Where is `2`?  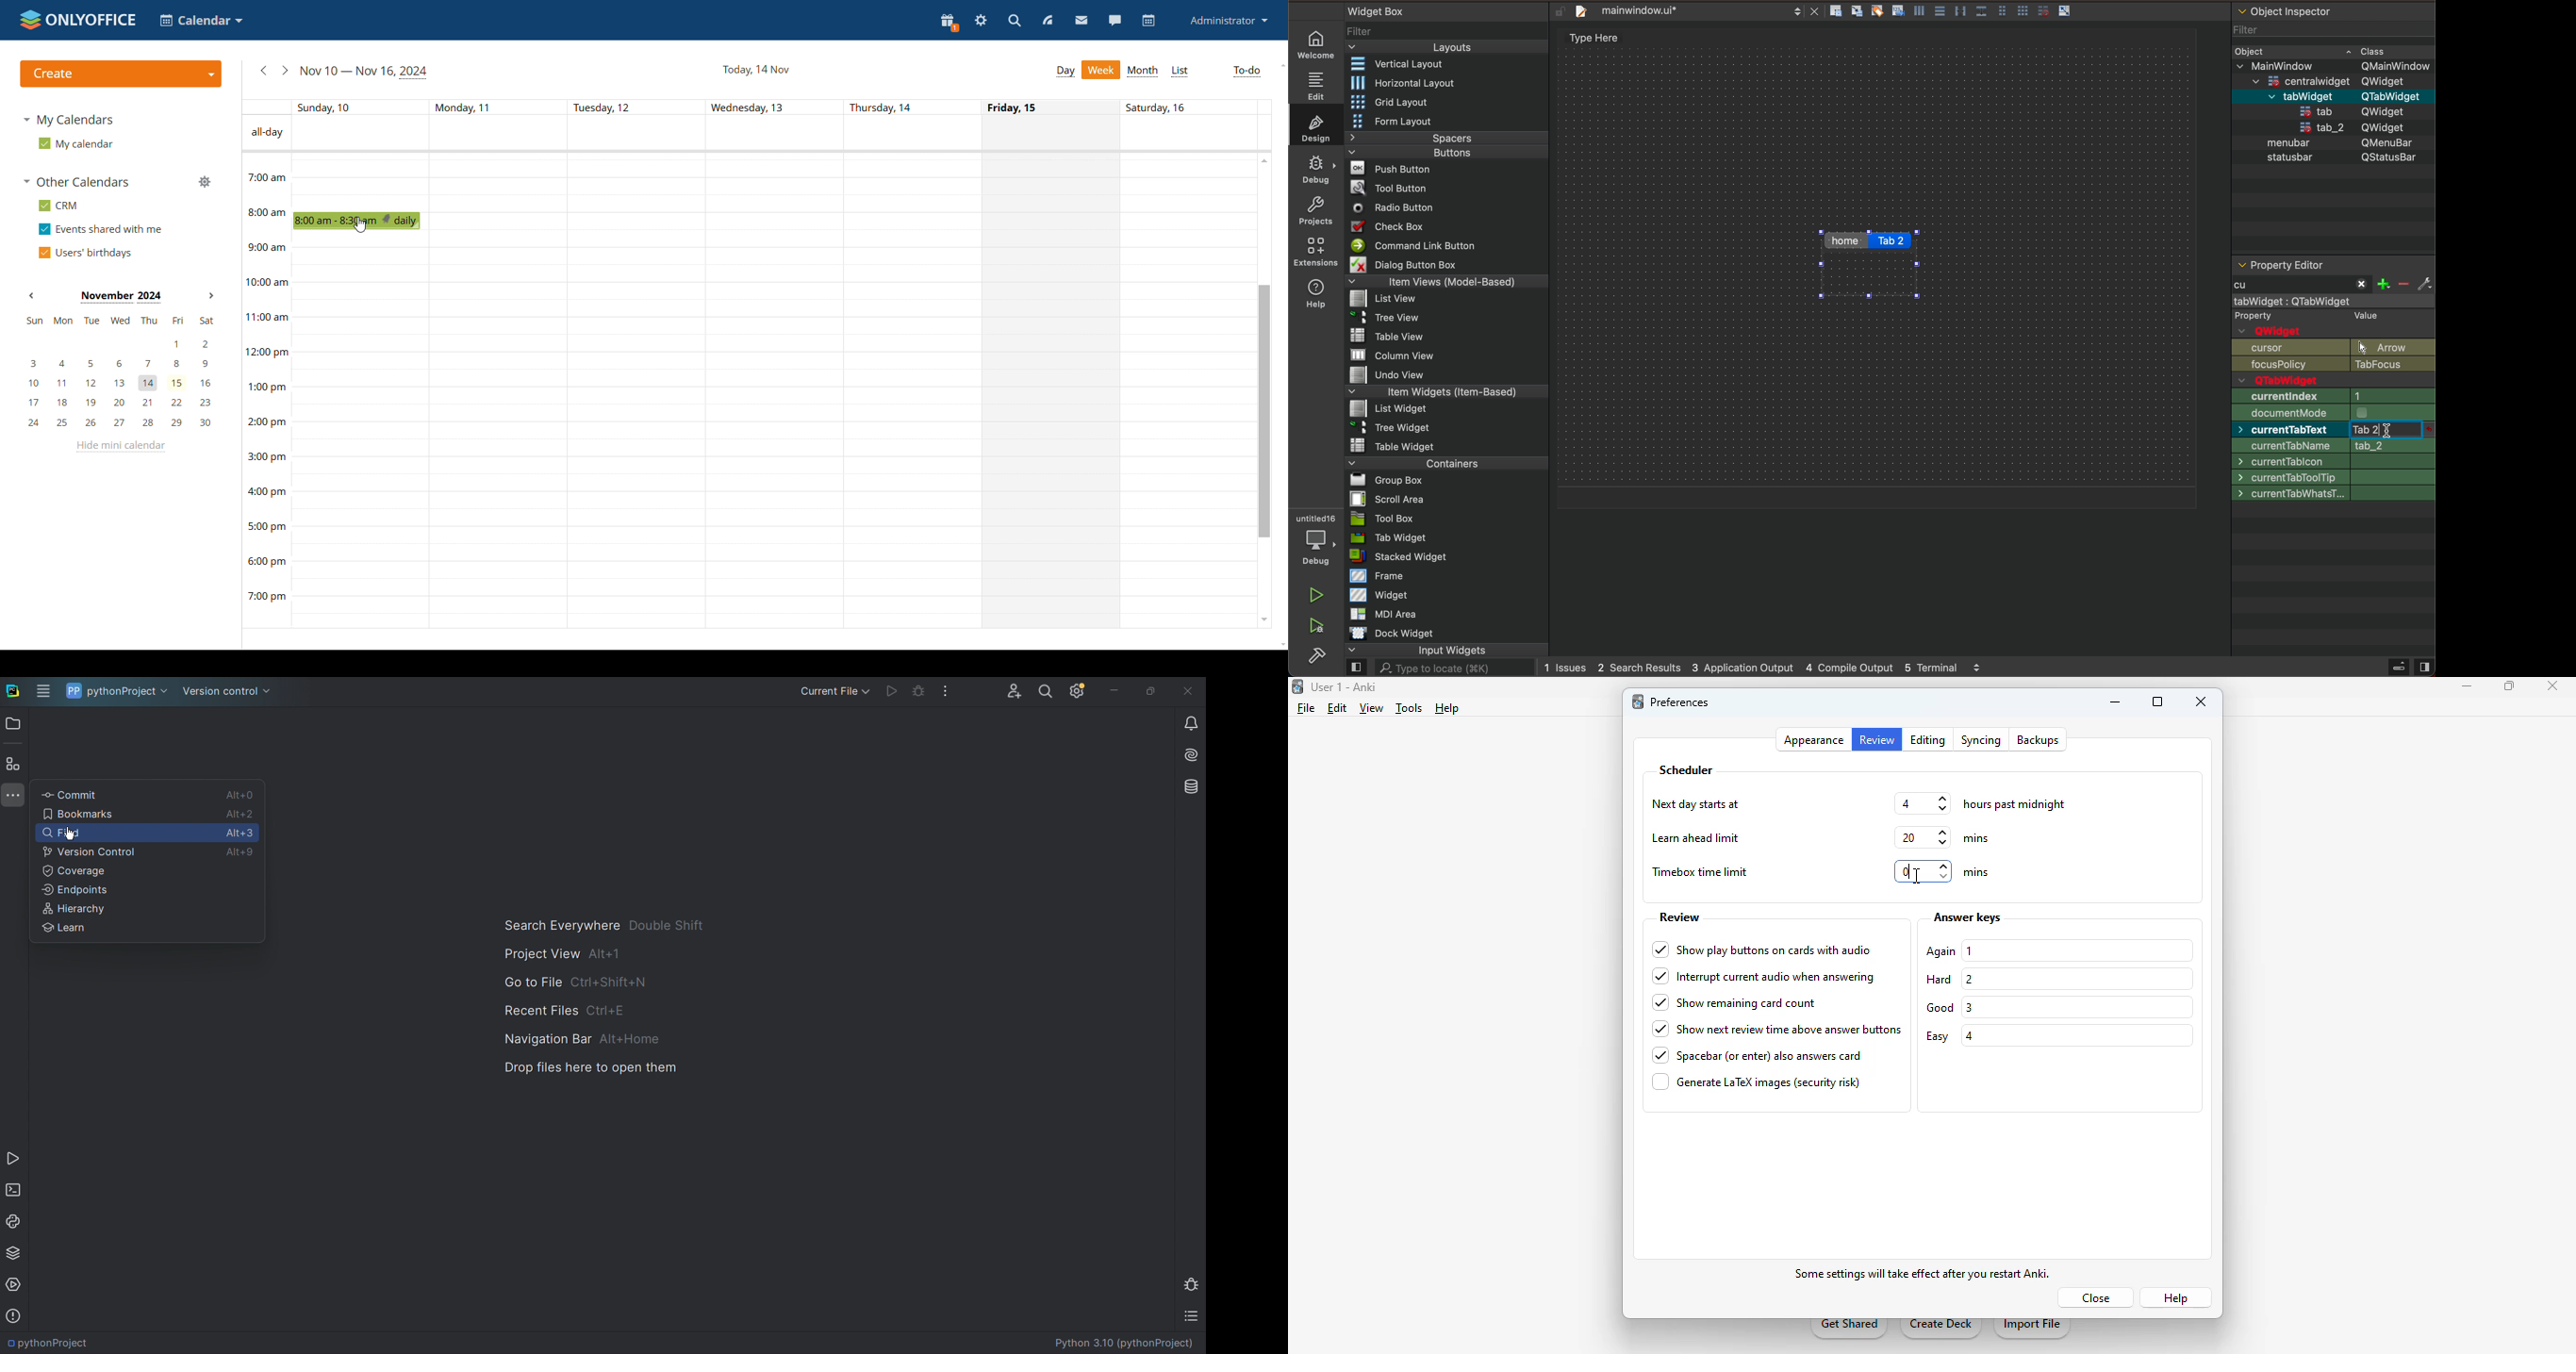 2 is located at coordinates (1969, 979).